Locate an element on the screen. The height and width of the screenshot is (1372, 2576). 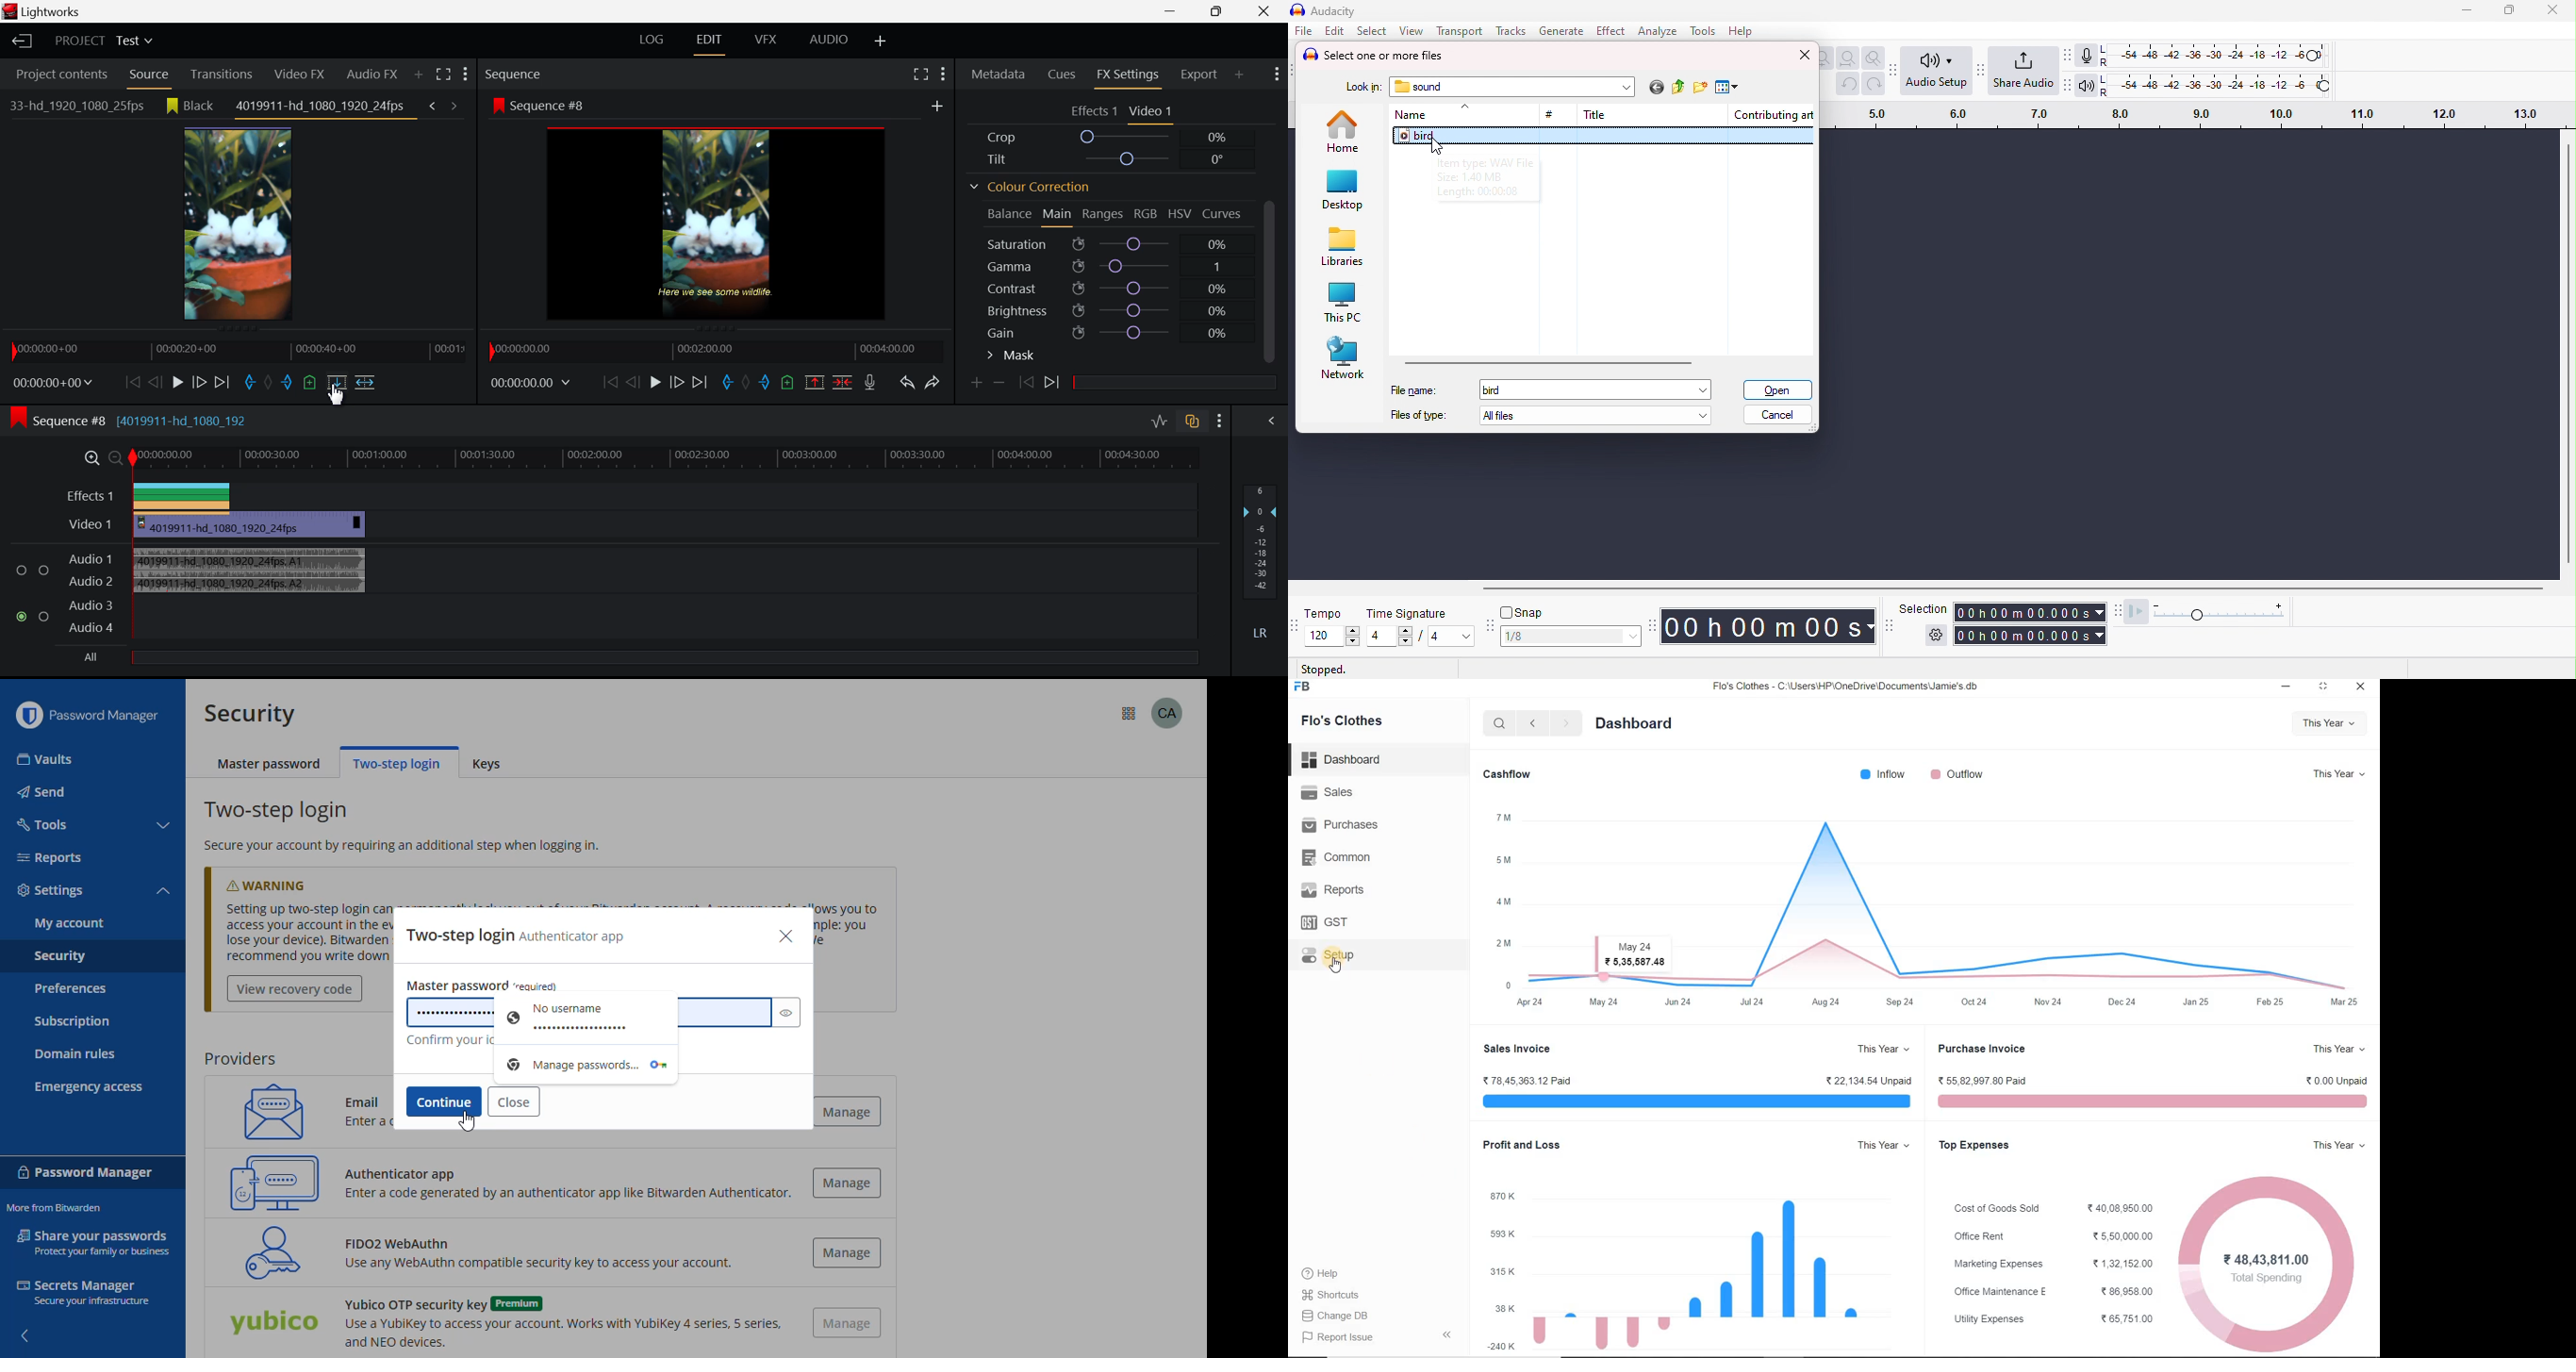
Minimize is located at coordinates (1217, 11).